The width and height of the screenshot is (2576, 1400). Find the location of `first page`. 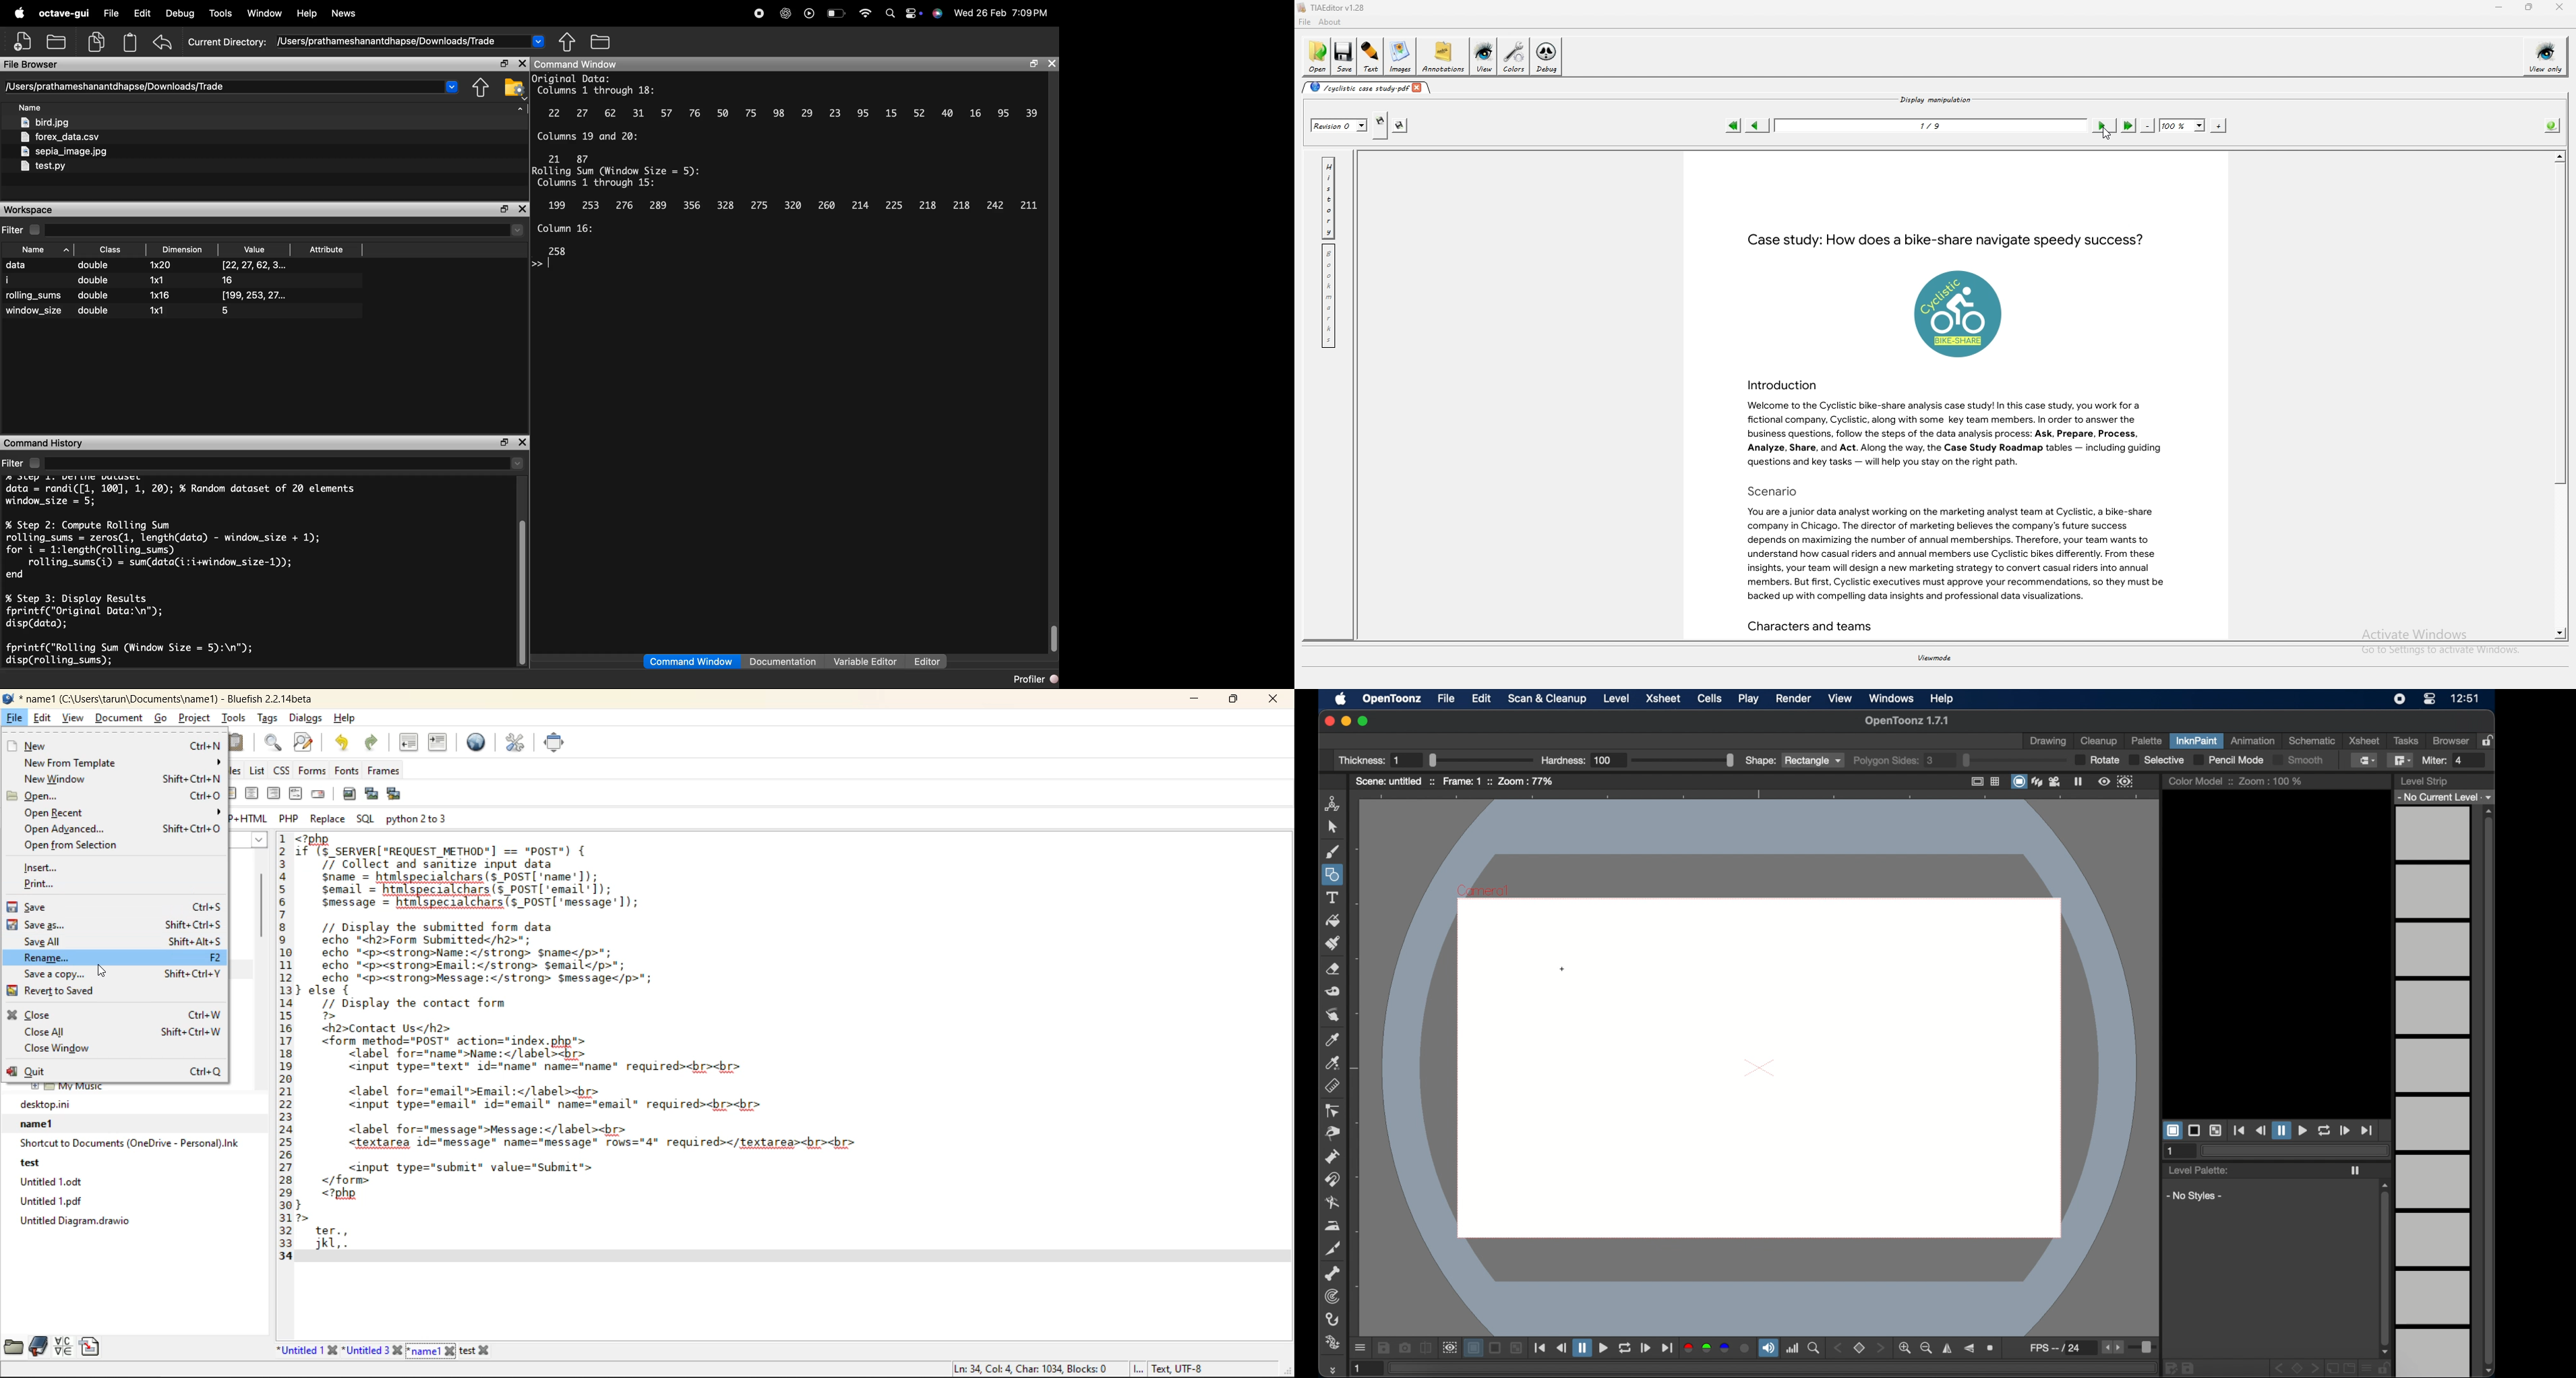

first page is located at coordinates (1734, 125).